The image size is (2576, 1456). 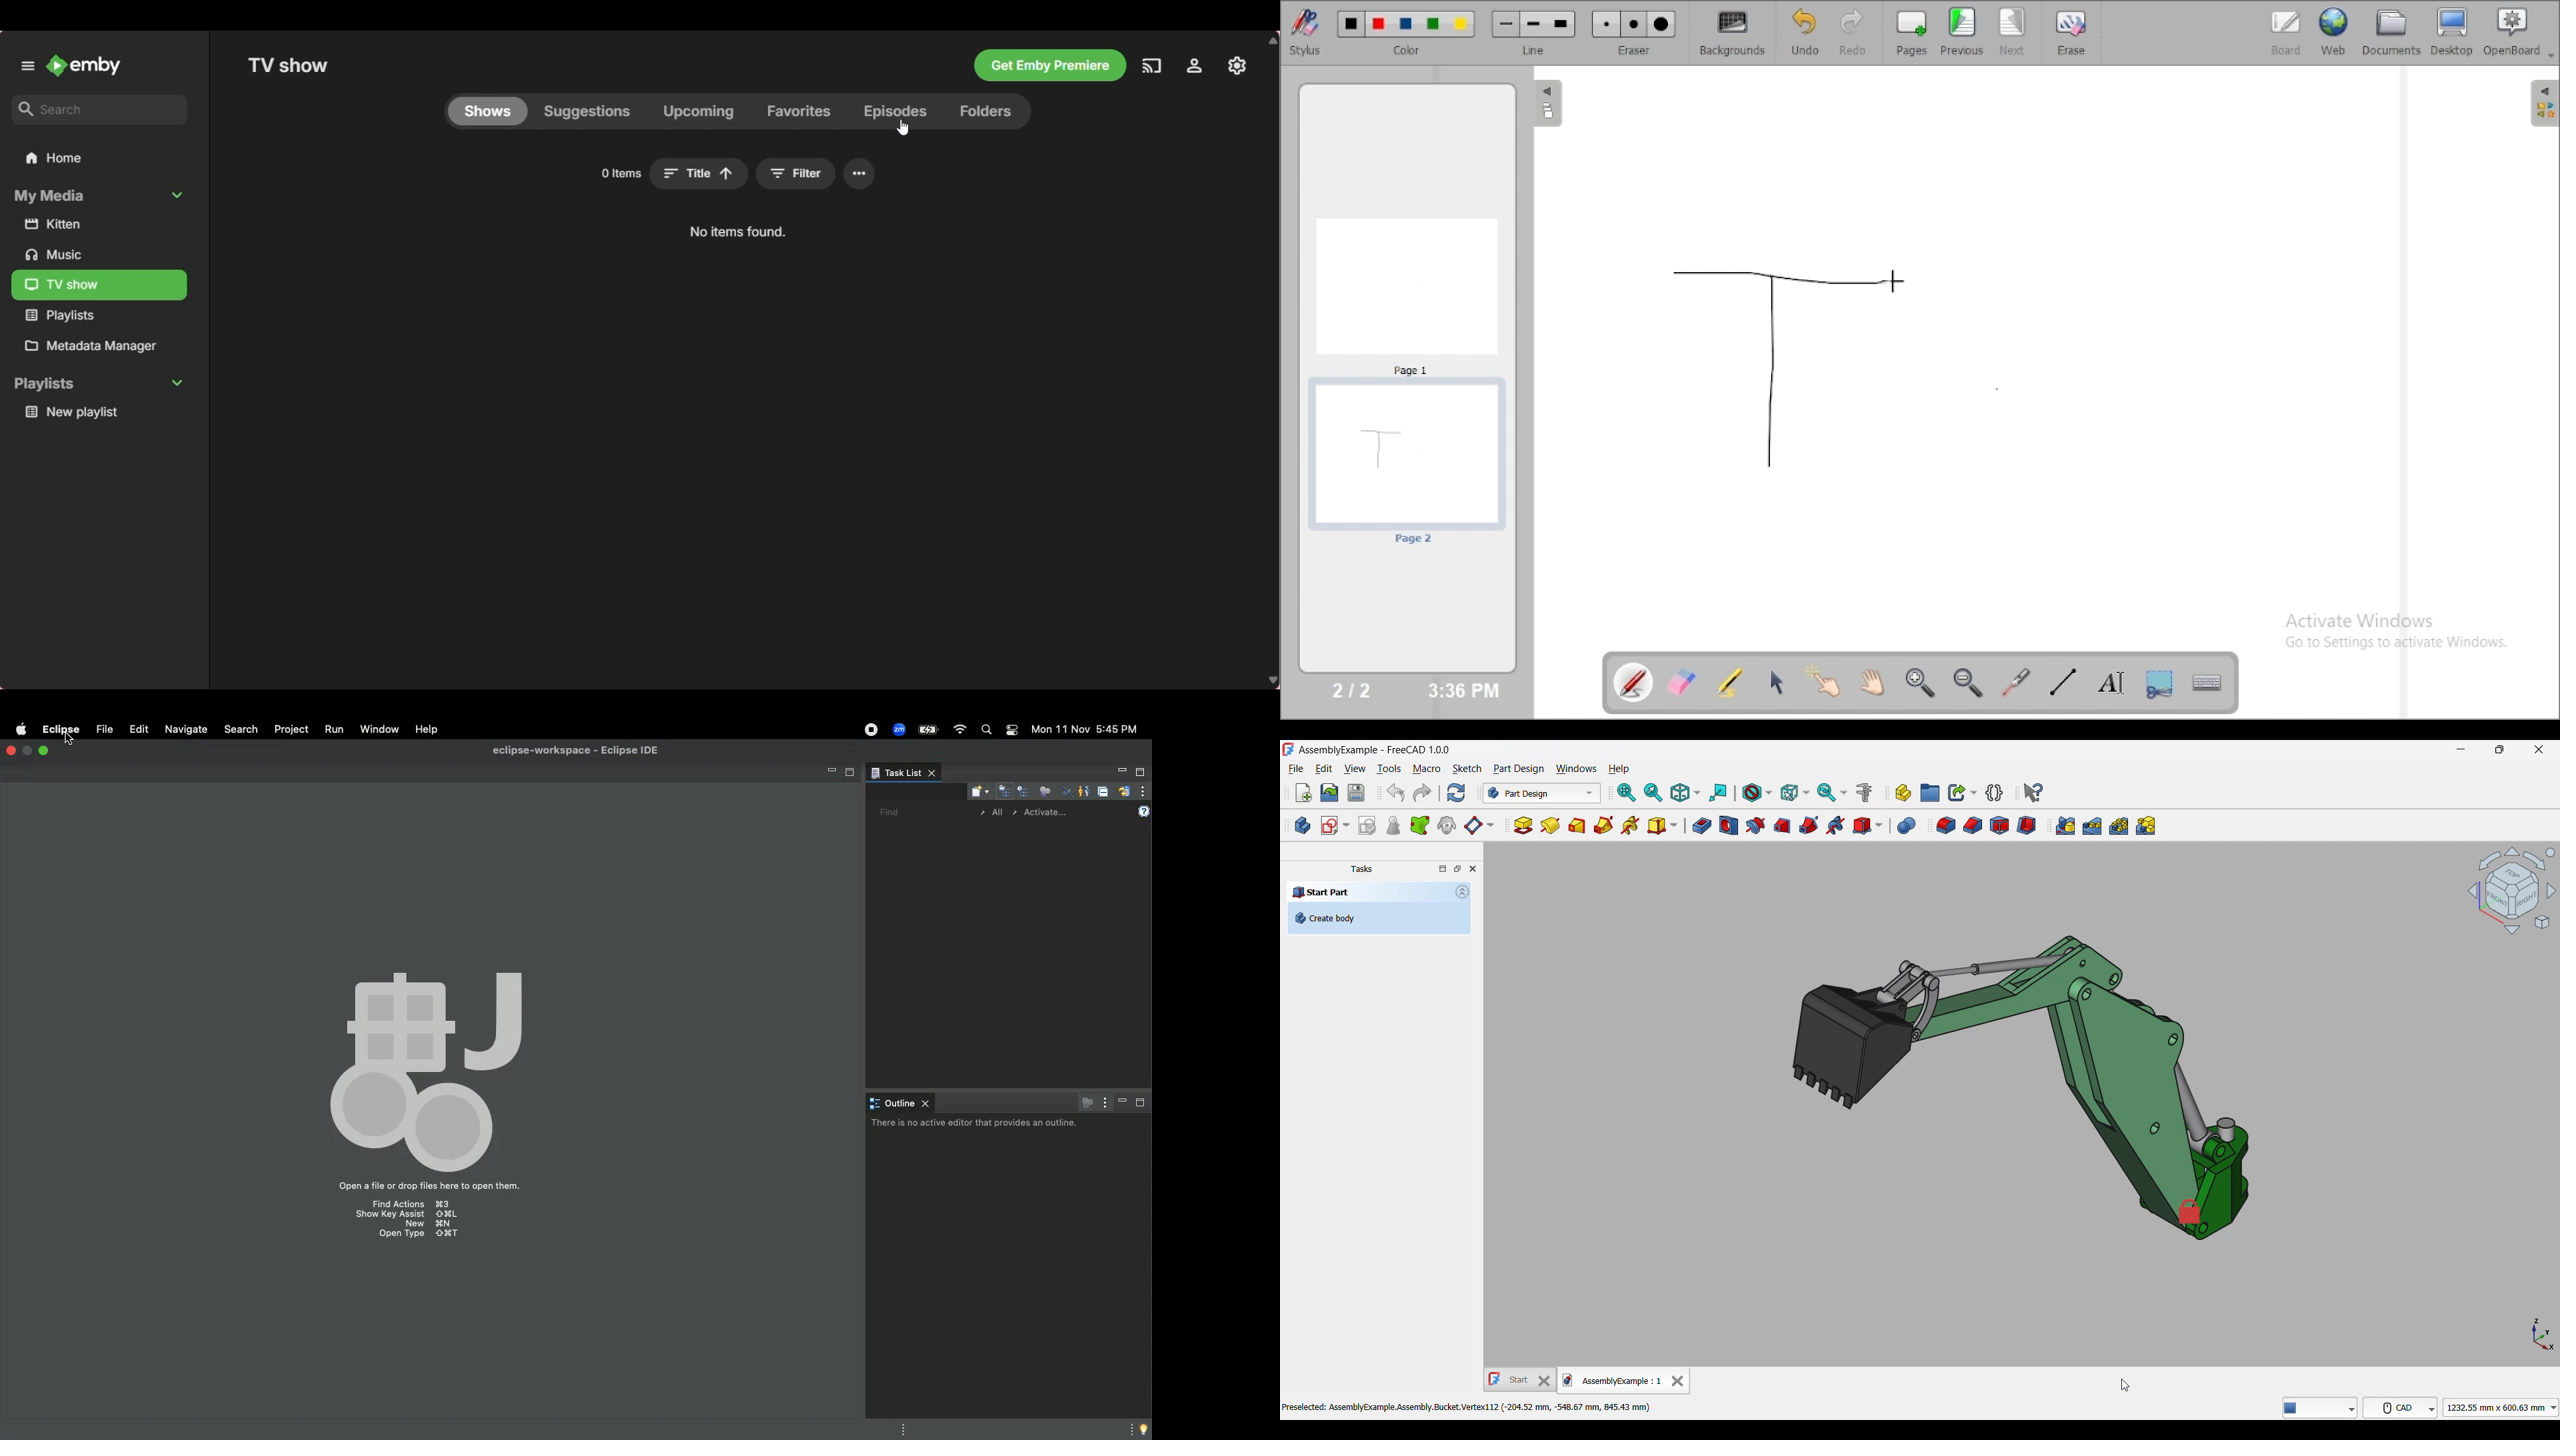 What do you see at coordinates (2503, 1407) in the screenshot?
I see ` 1232.55 mmx 600.63 mm` at bounding box center [2503, 1407].